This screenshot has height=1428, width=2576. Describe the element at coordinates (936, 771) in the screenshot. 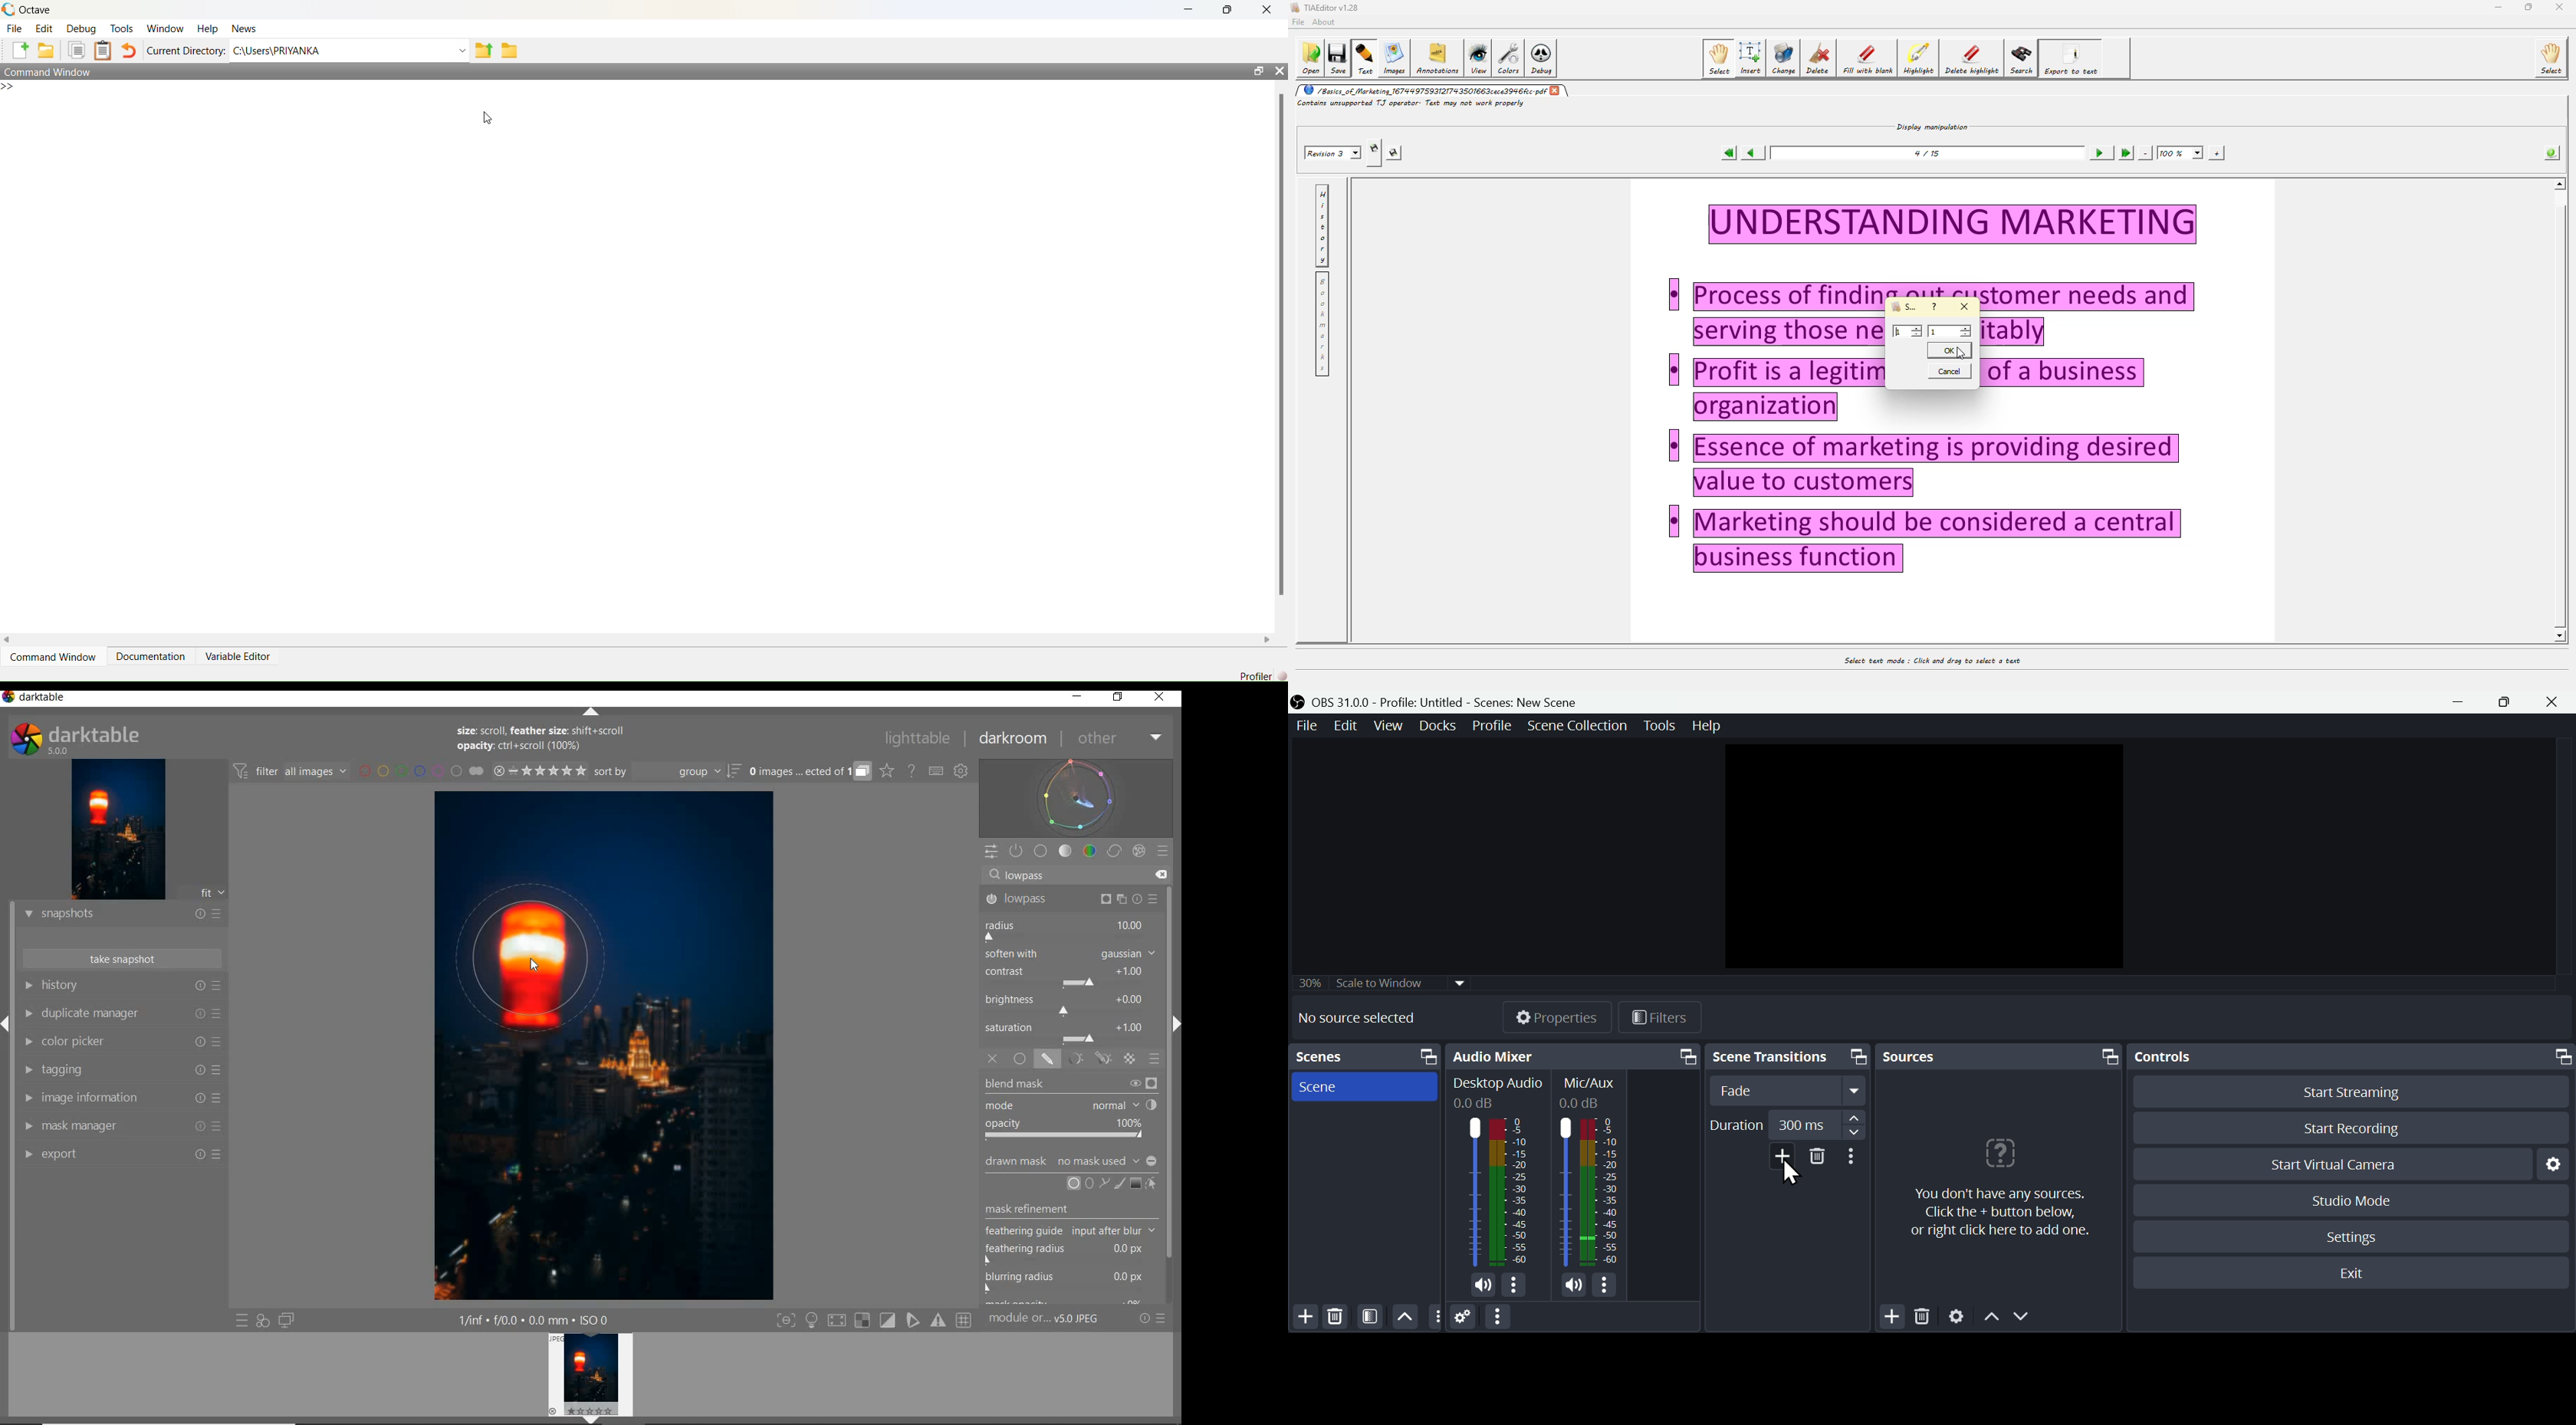

I see `SET KEYBOARD SHORTCUTS` at that location.